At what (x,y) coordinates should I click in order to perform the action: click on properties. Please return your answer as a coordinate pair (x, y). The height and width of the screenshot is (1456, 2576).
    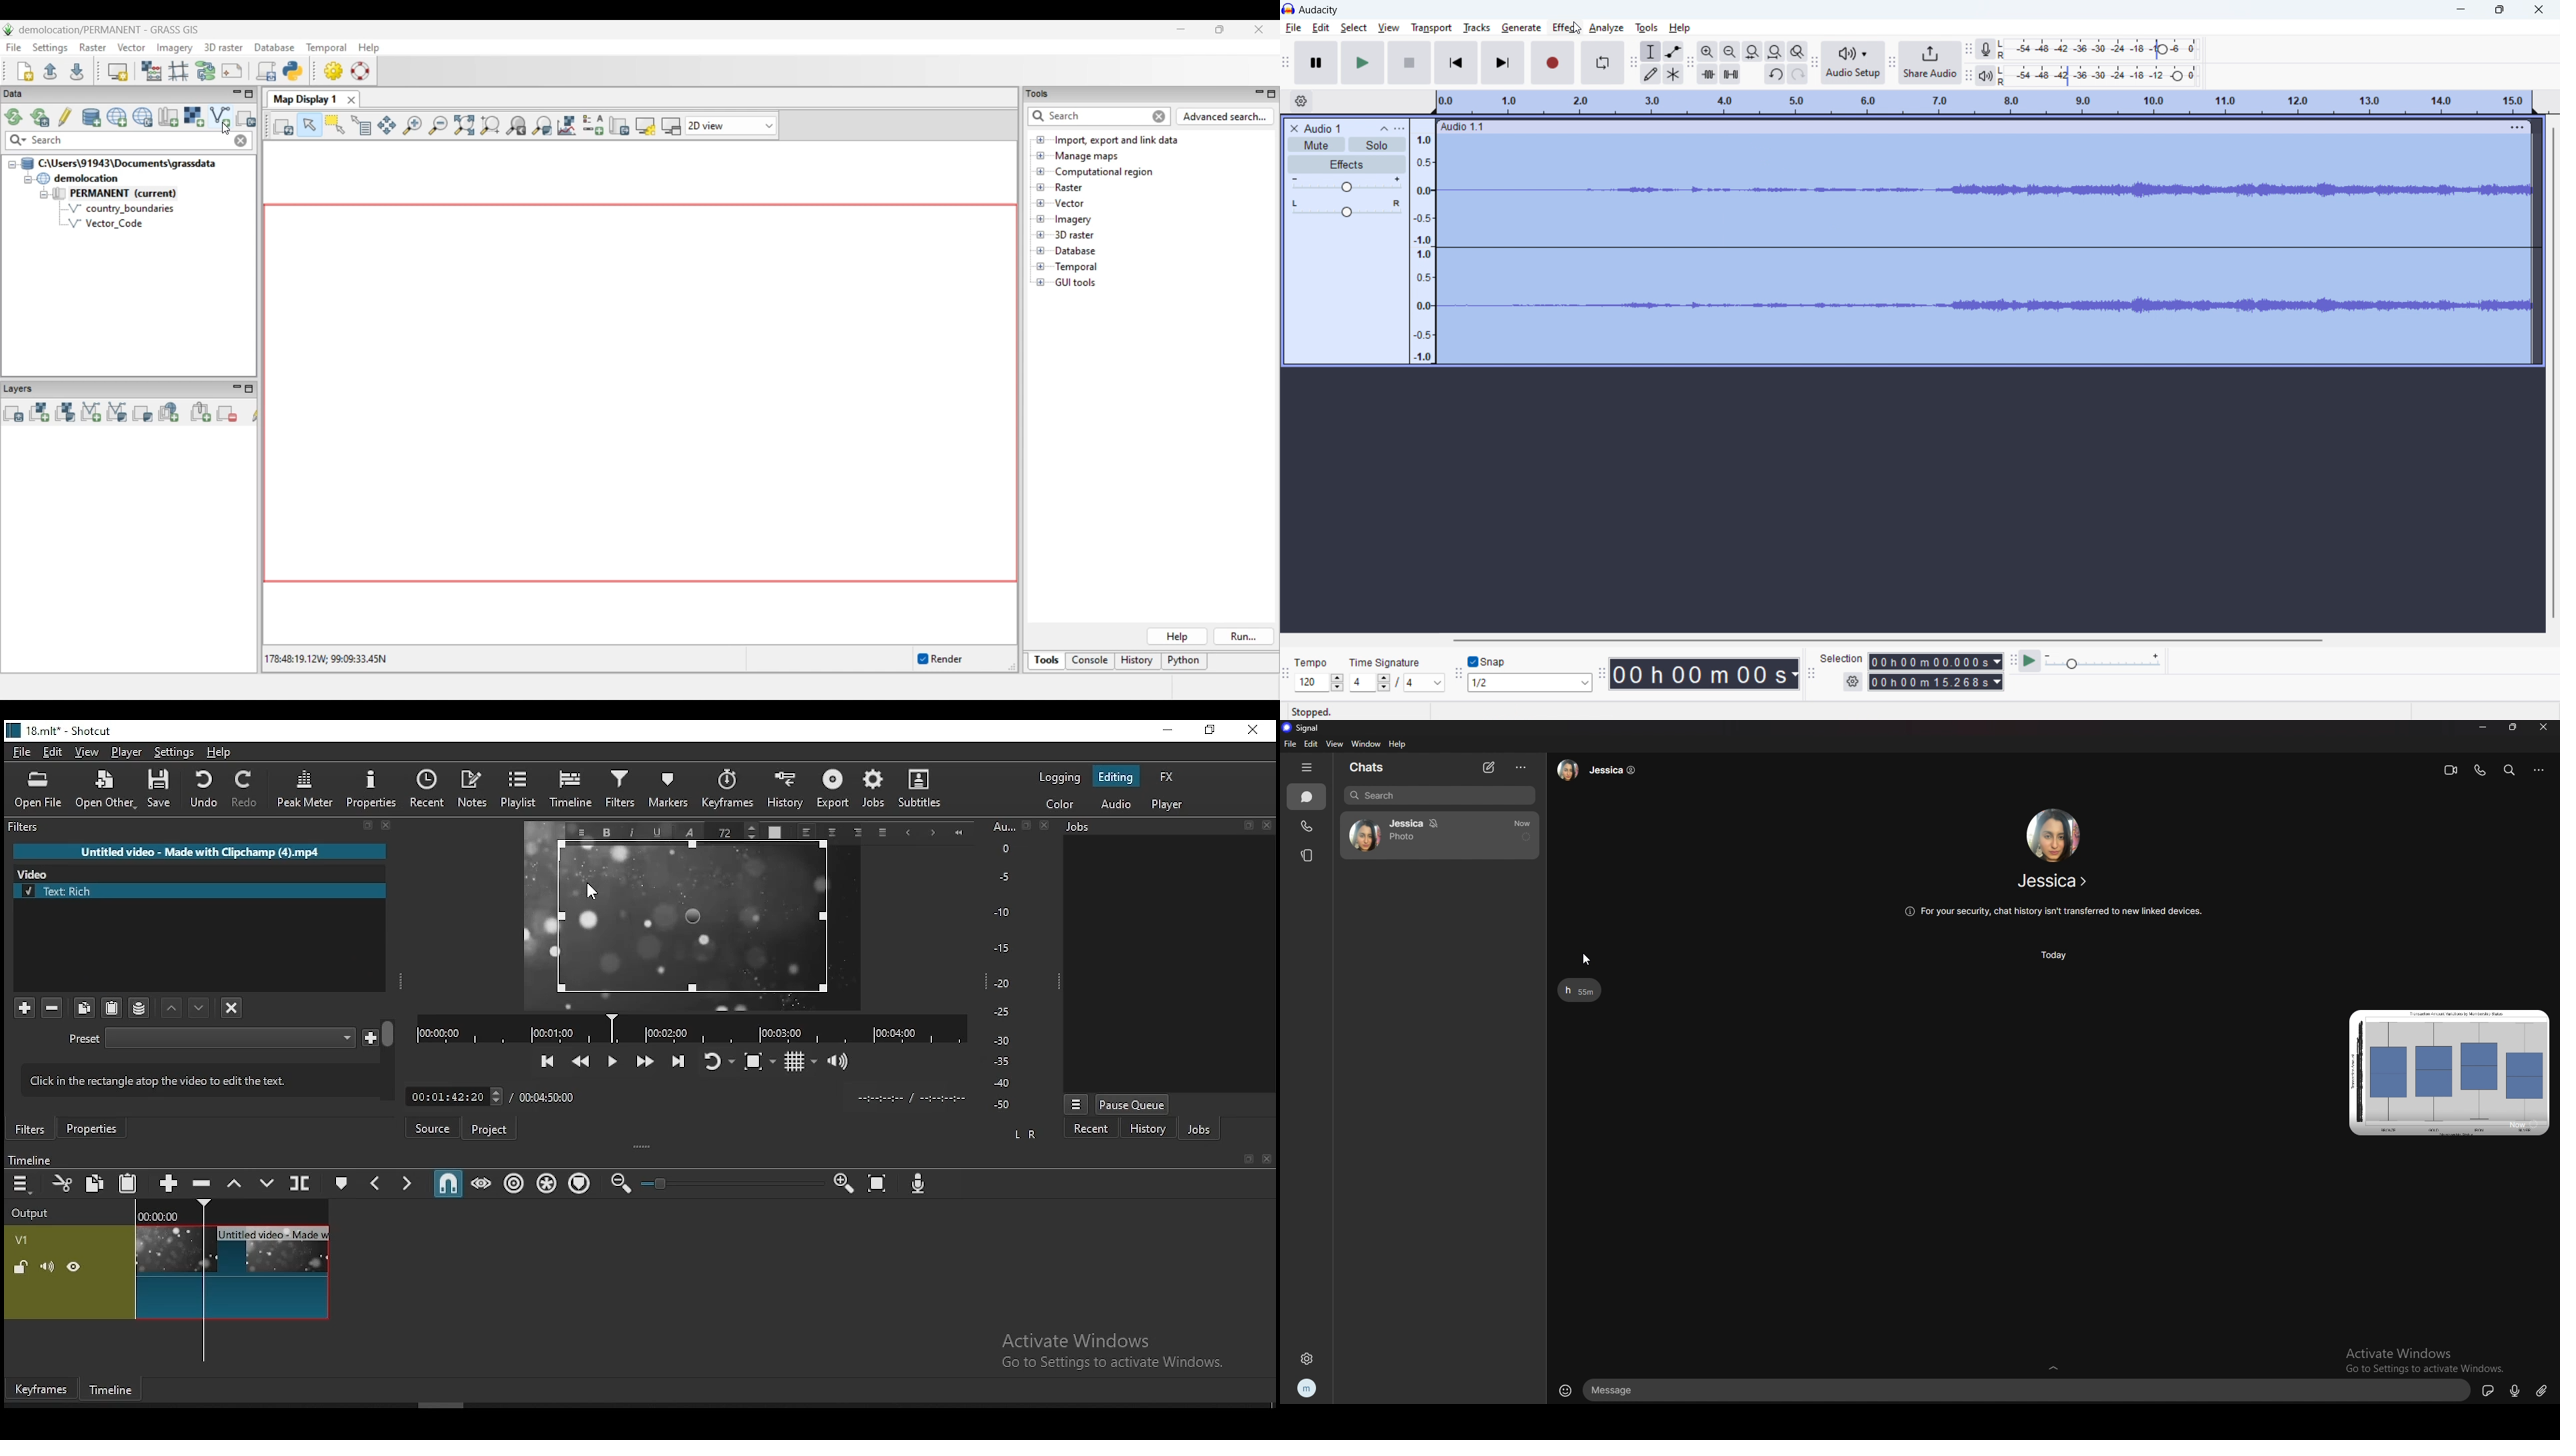
    Looking at the image, I should click on (91, 1128).